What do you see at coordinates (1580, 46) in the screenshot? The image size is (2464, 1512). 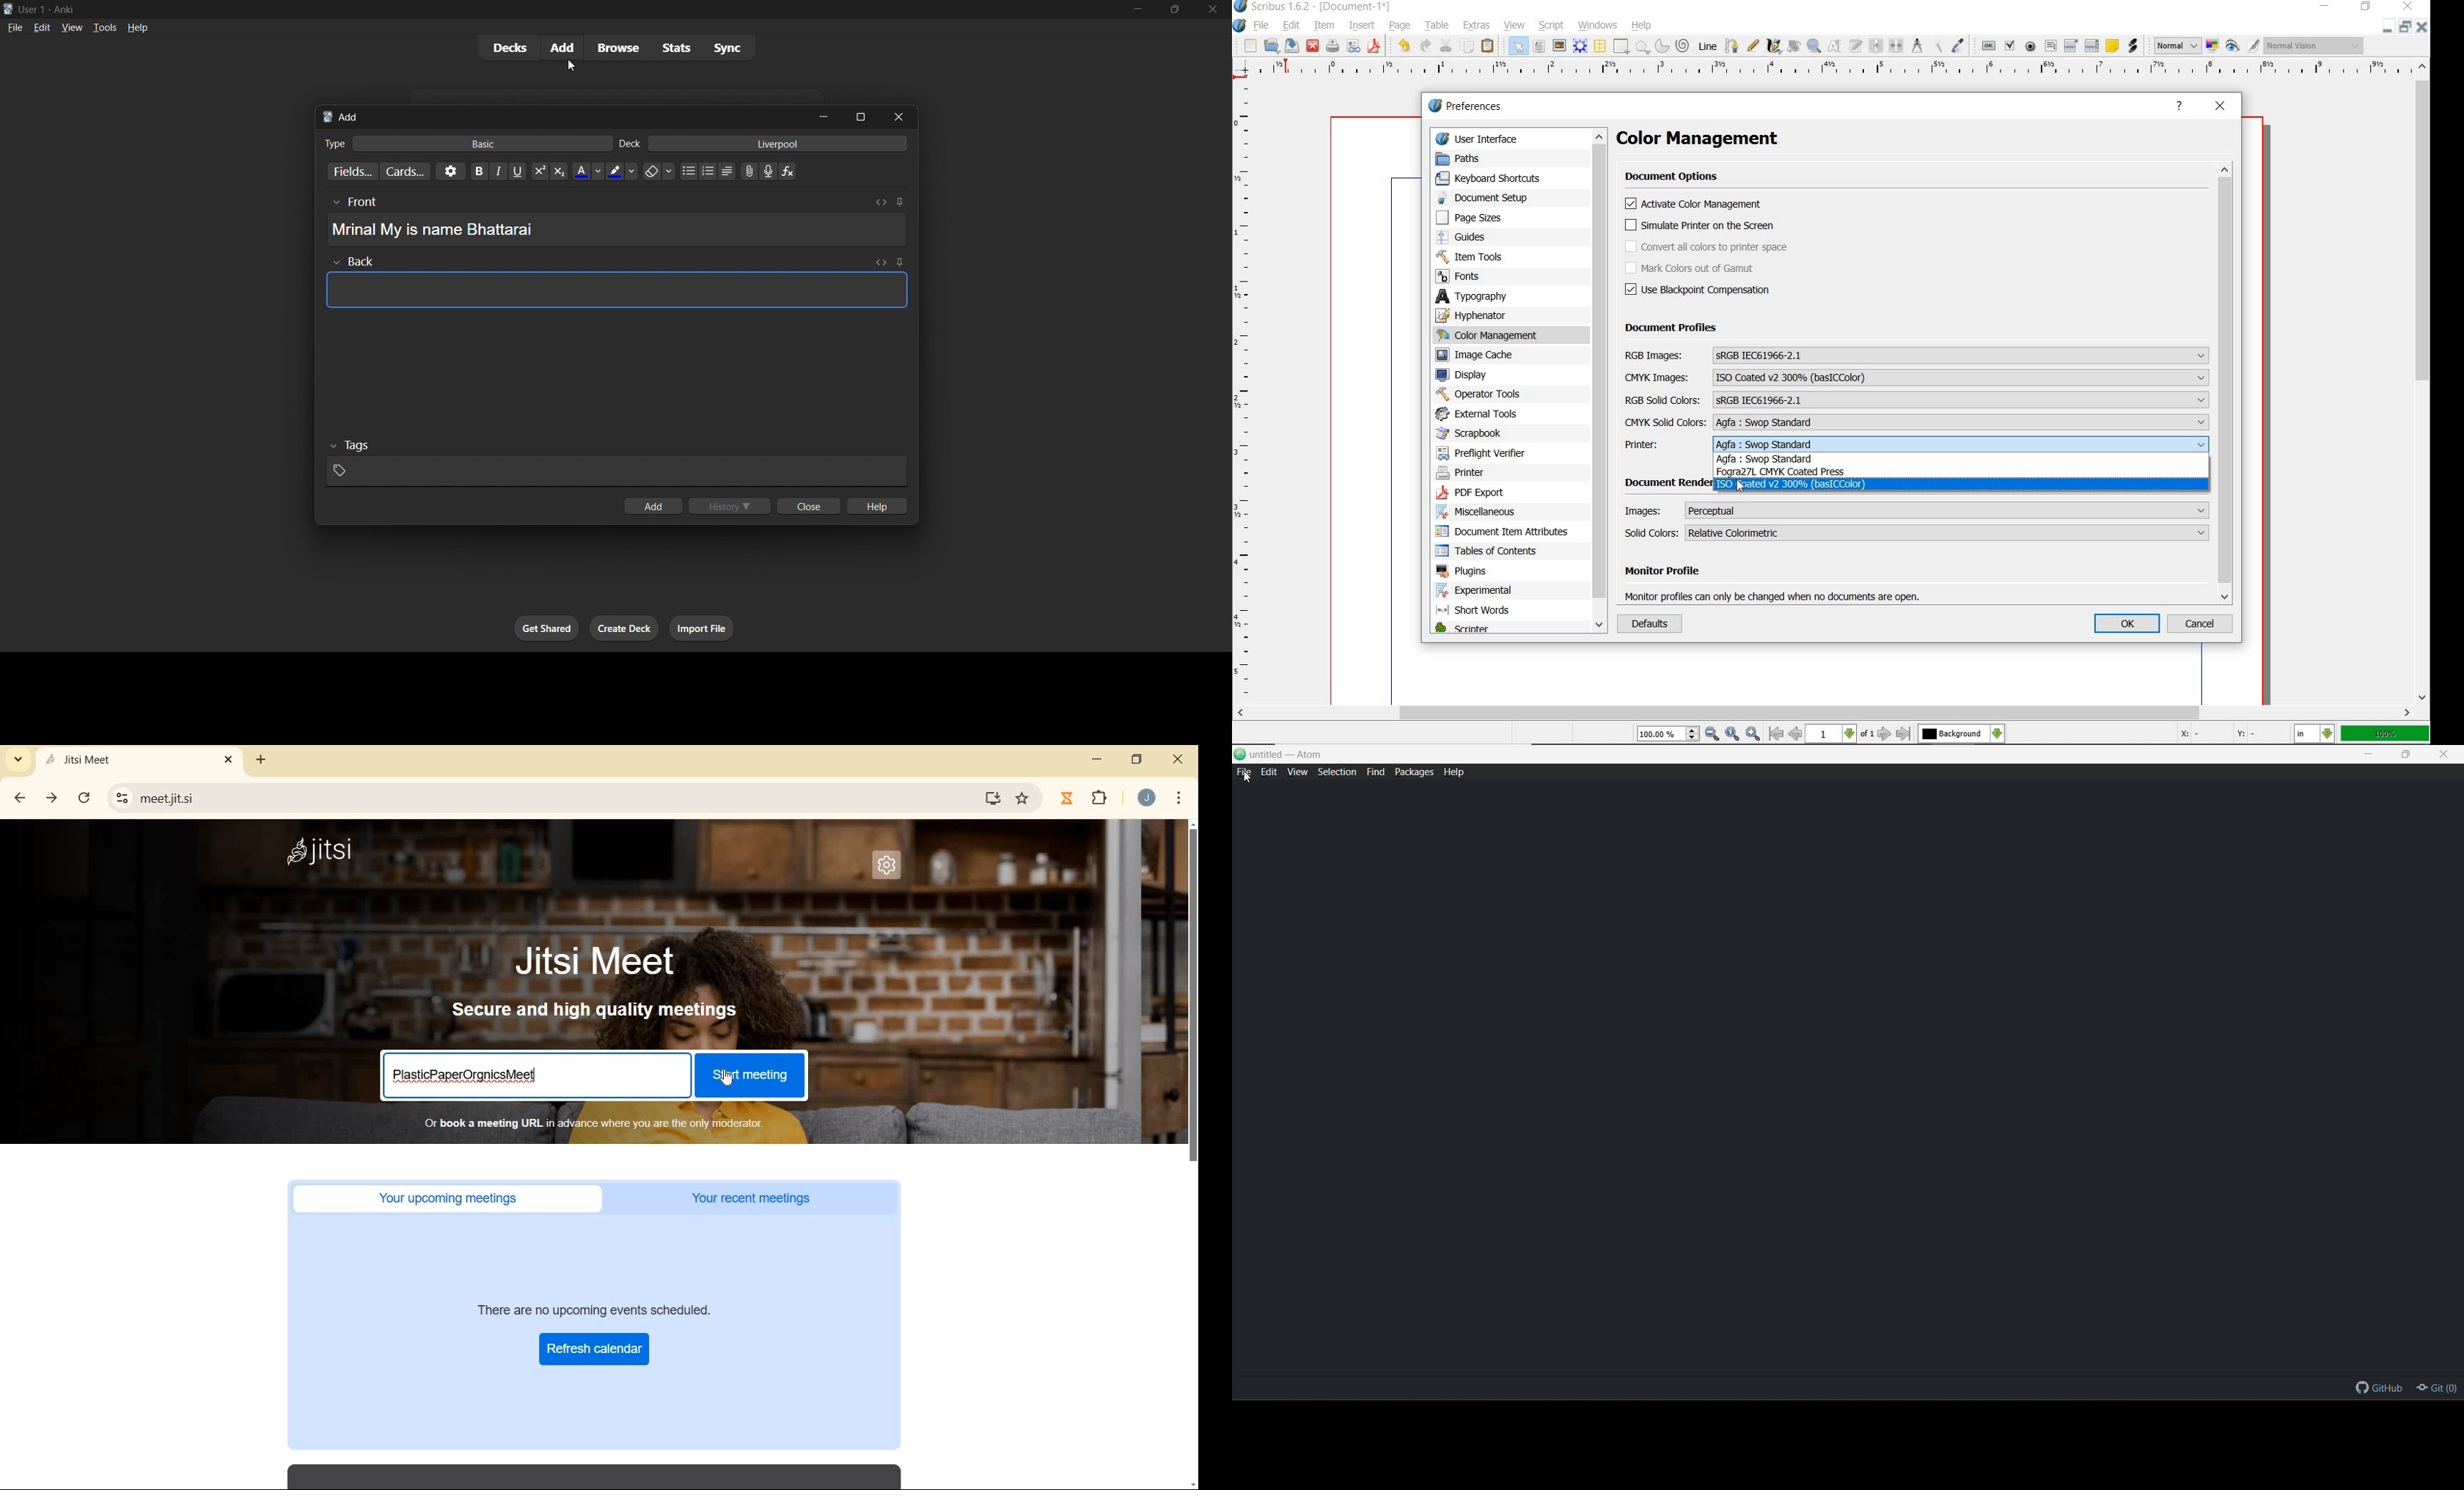 I see `render frame` at bounding box center [1580, 46].